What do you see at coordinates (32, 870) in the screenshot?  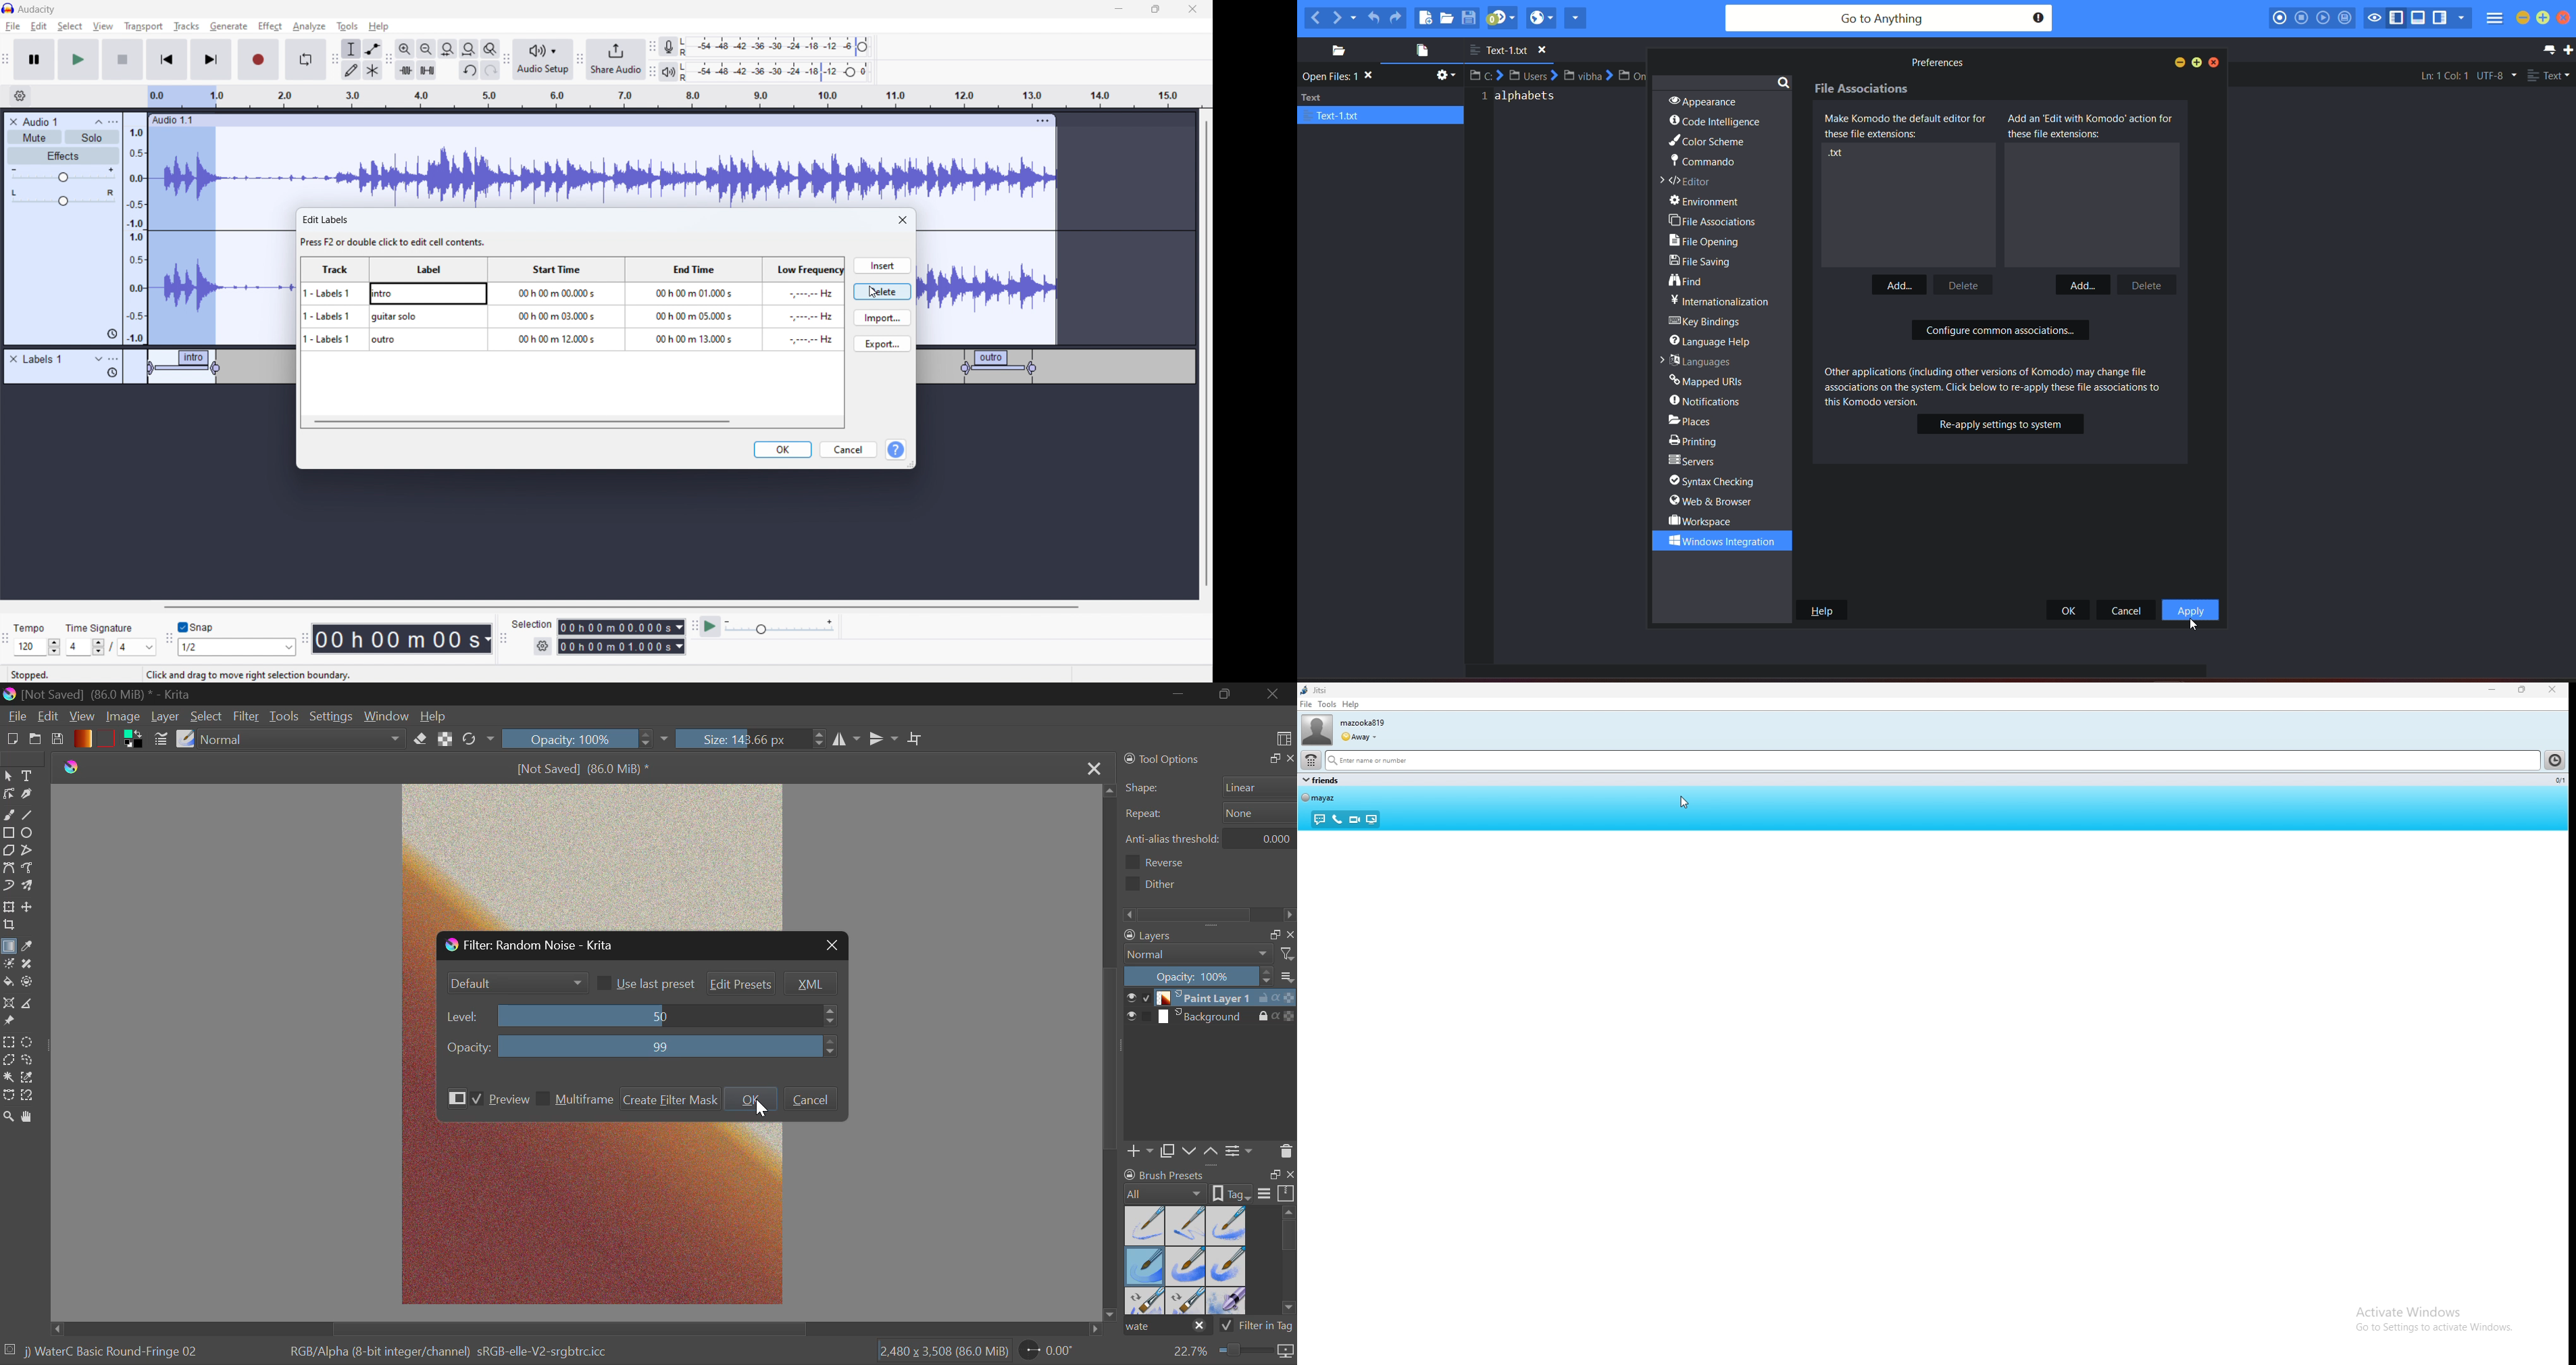 I see `Freehand Path Tool` at bounding box center [32, 870].